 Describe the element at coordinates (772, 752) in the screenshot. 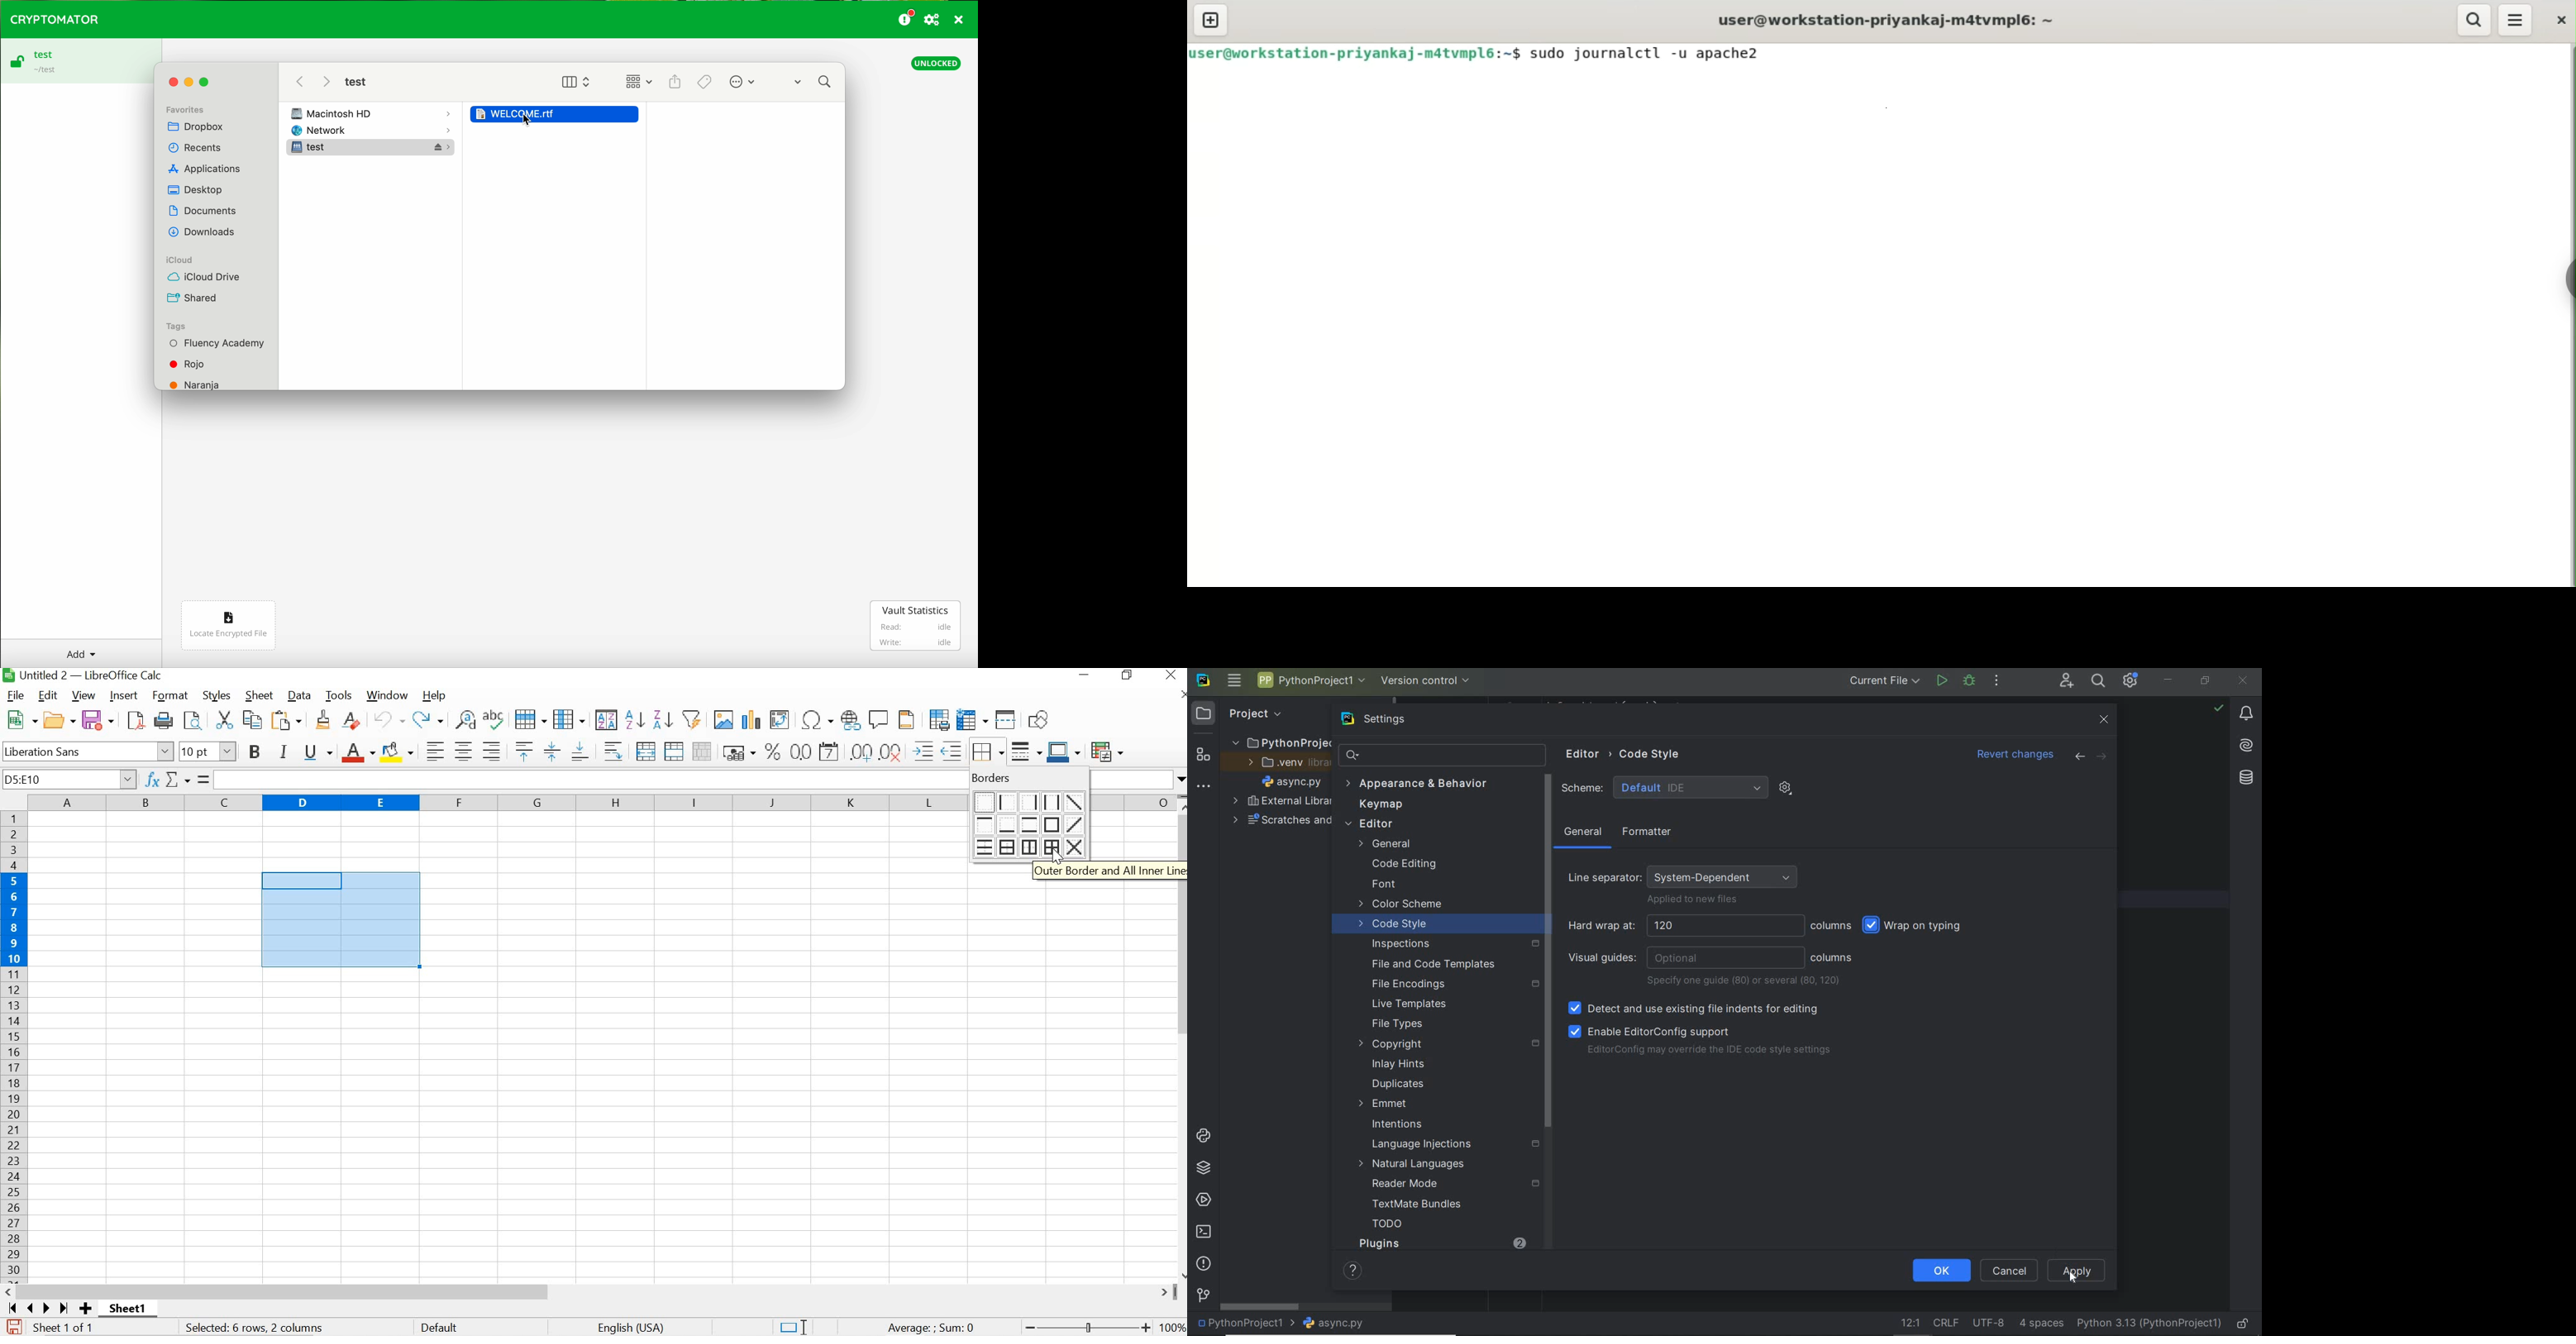

I see `FORMAT AS PERCENT` at that location.